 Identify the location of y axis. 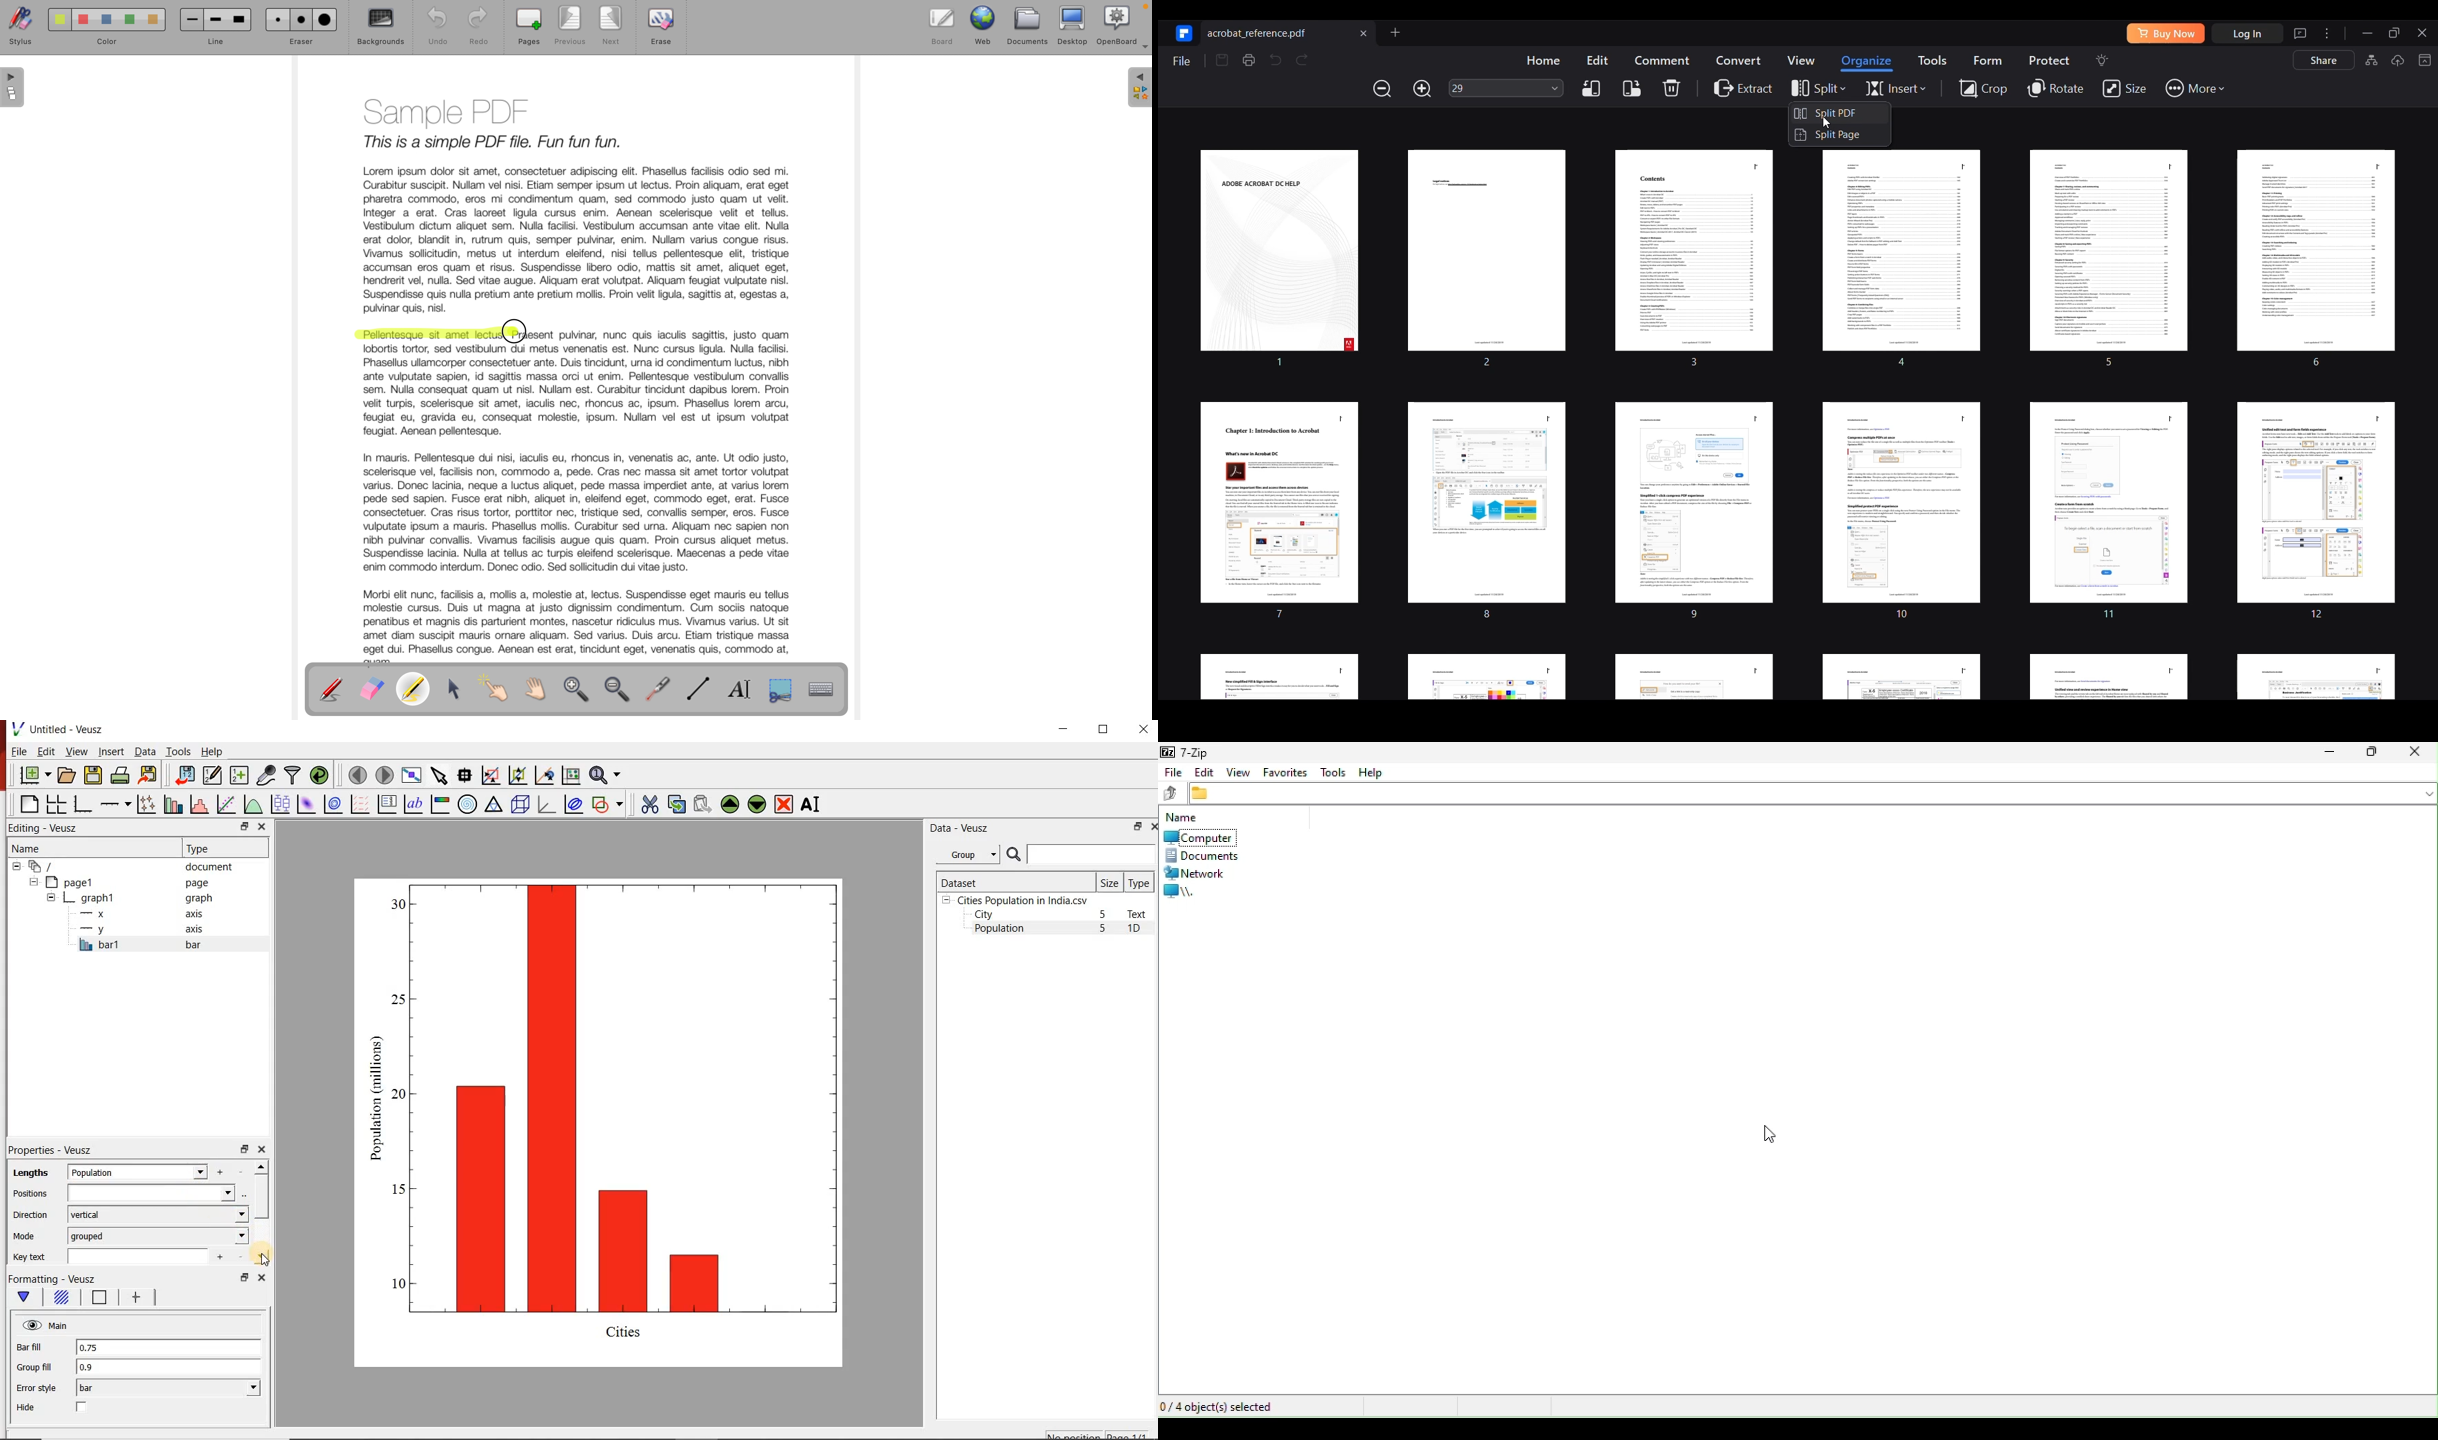
(144, 930).